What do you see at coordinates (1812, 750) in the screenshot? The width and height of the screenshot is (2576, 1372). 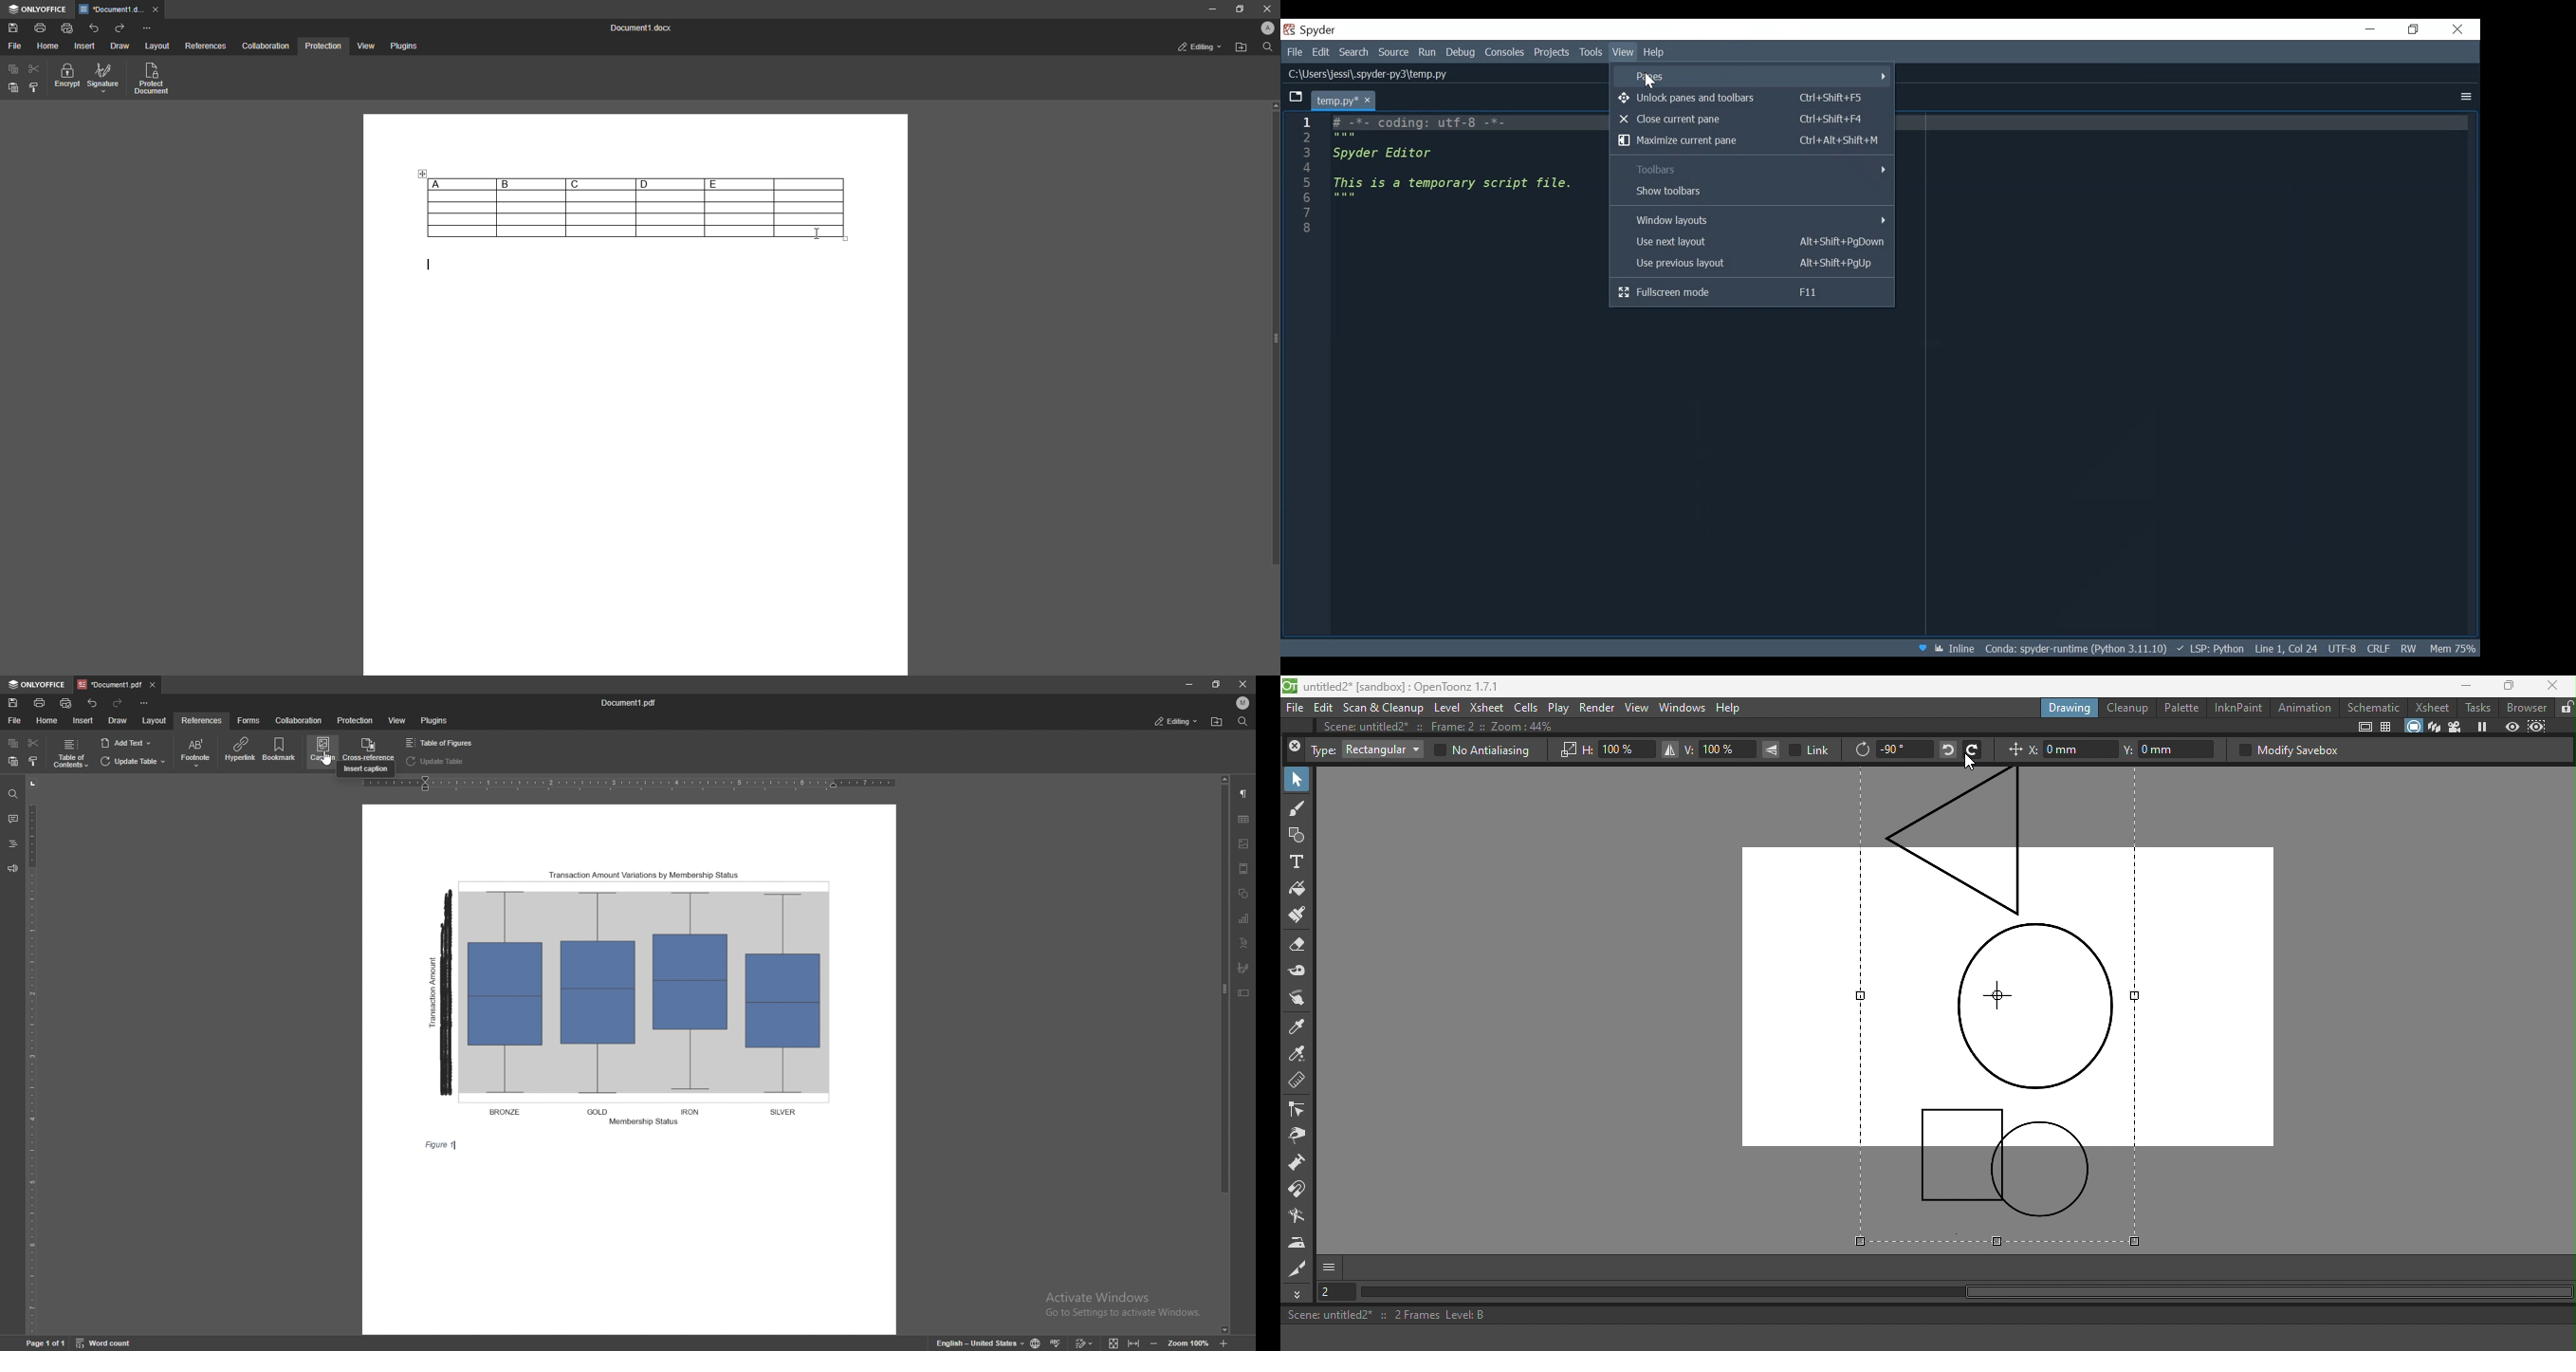 I see `Link` at bounding box center [1812, 750].